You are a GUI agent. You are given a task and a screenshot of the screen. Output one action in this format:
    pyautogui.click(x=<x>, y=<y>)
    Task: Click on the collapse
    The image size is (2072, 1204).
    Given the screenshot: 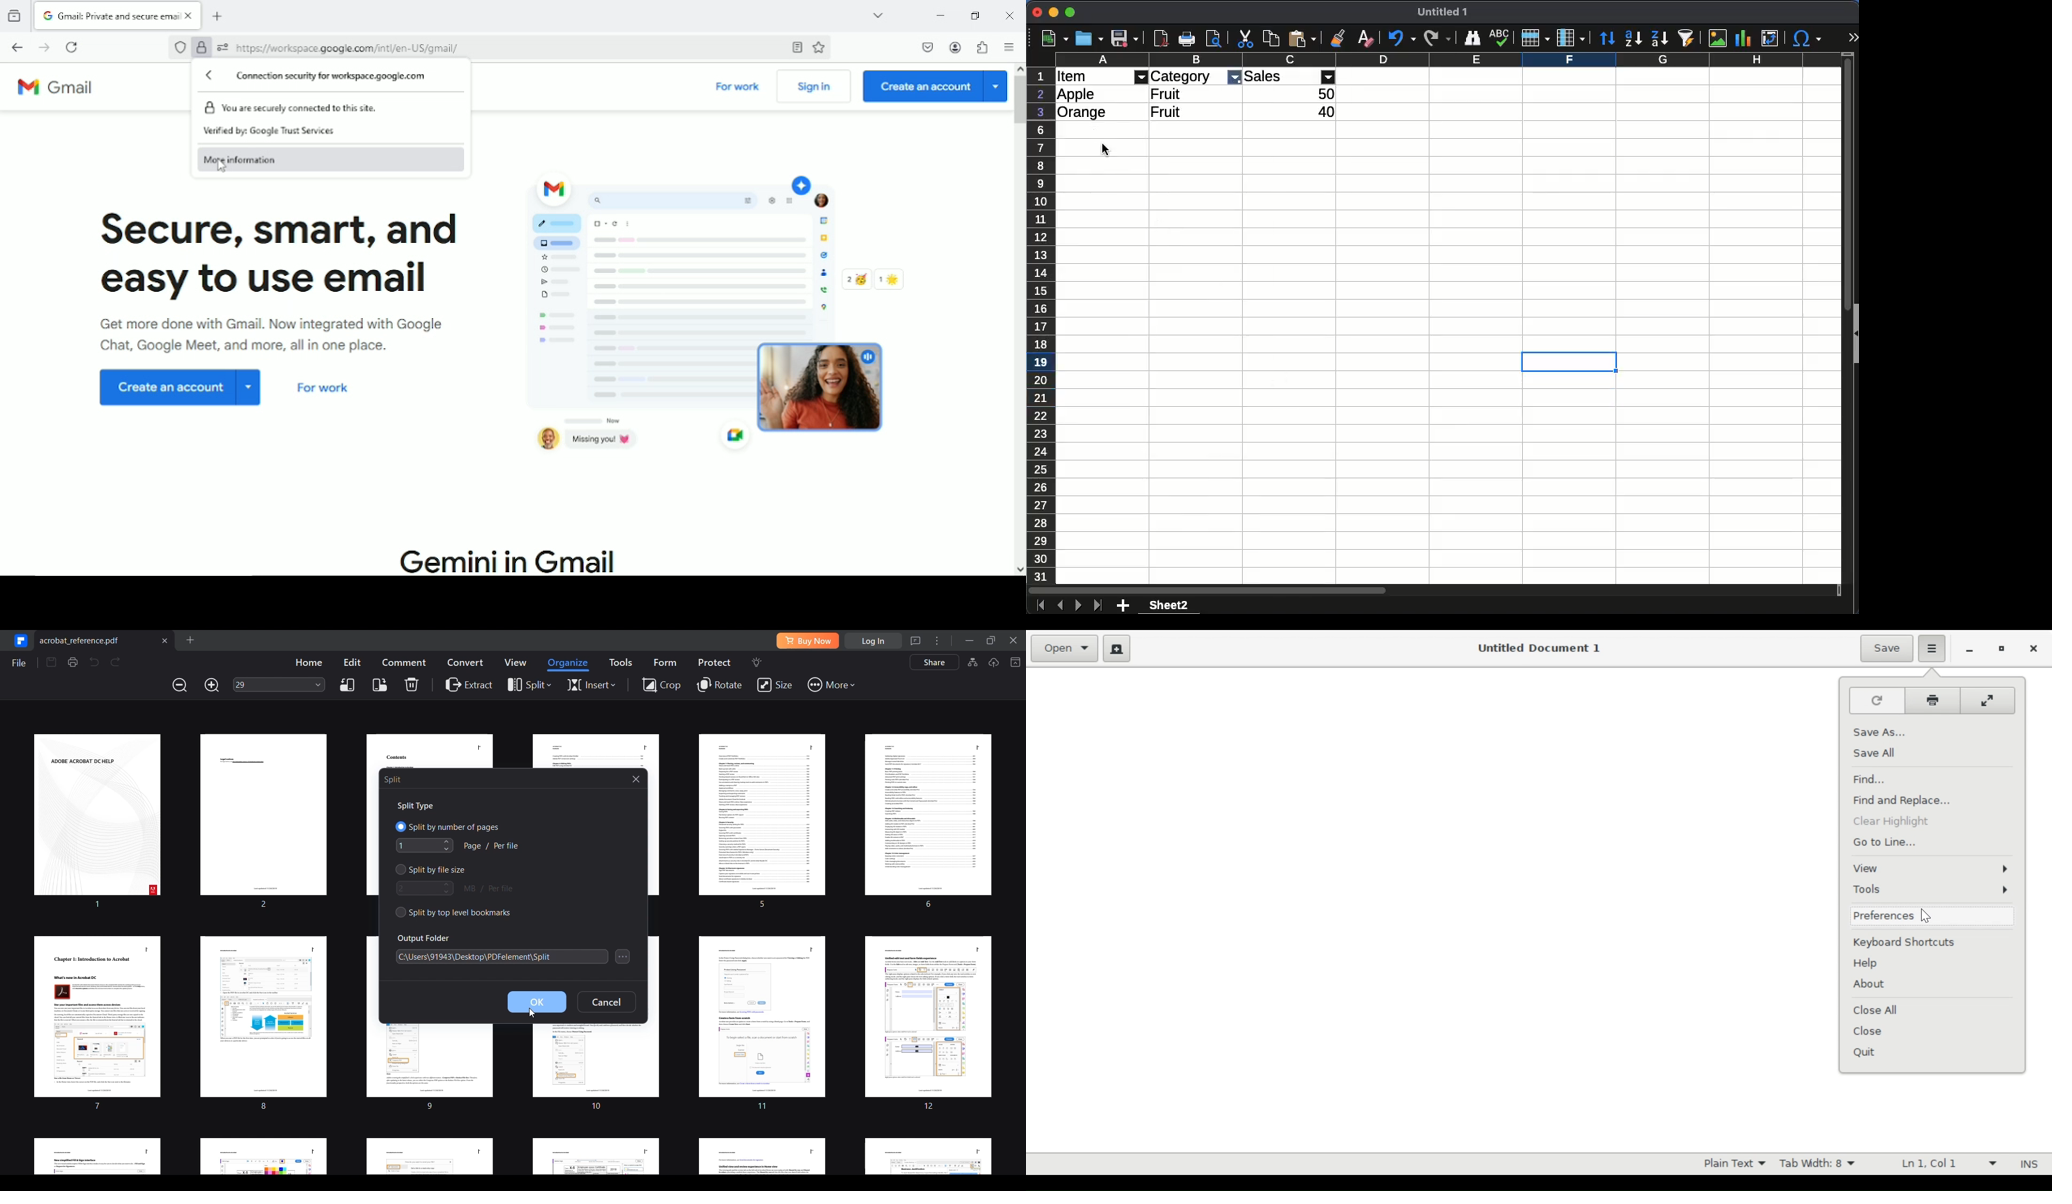 What is the action you would take?
    pyautogui.click(x=1854, y=332)
    